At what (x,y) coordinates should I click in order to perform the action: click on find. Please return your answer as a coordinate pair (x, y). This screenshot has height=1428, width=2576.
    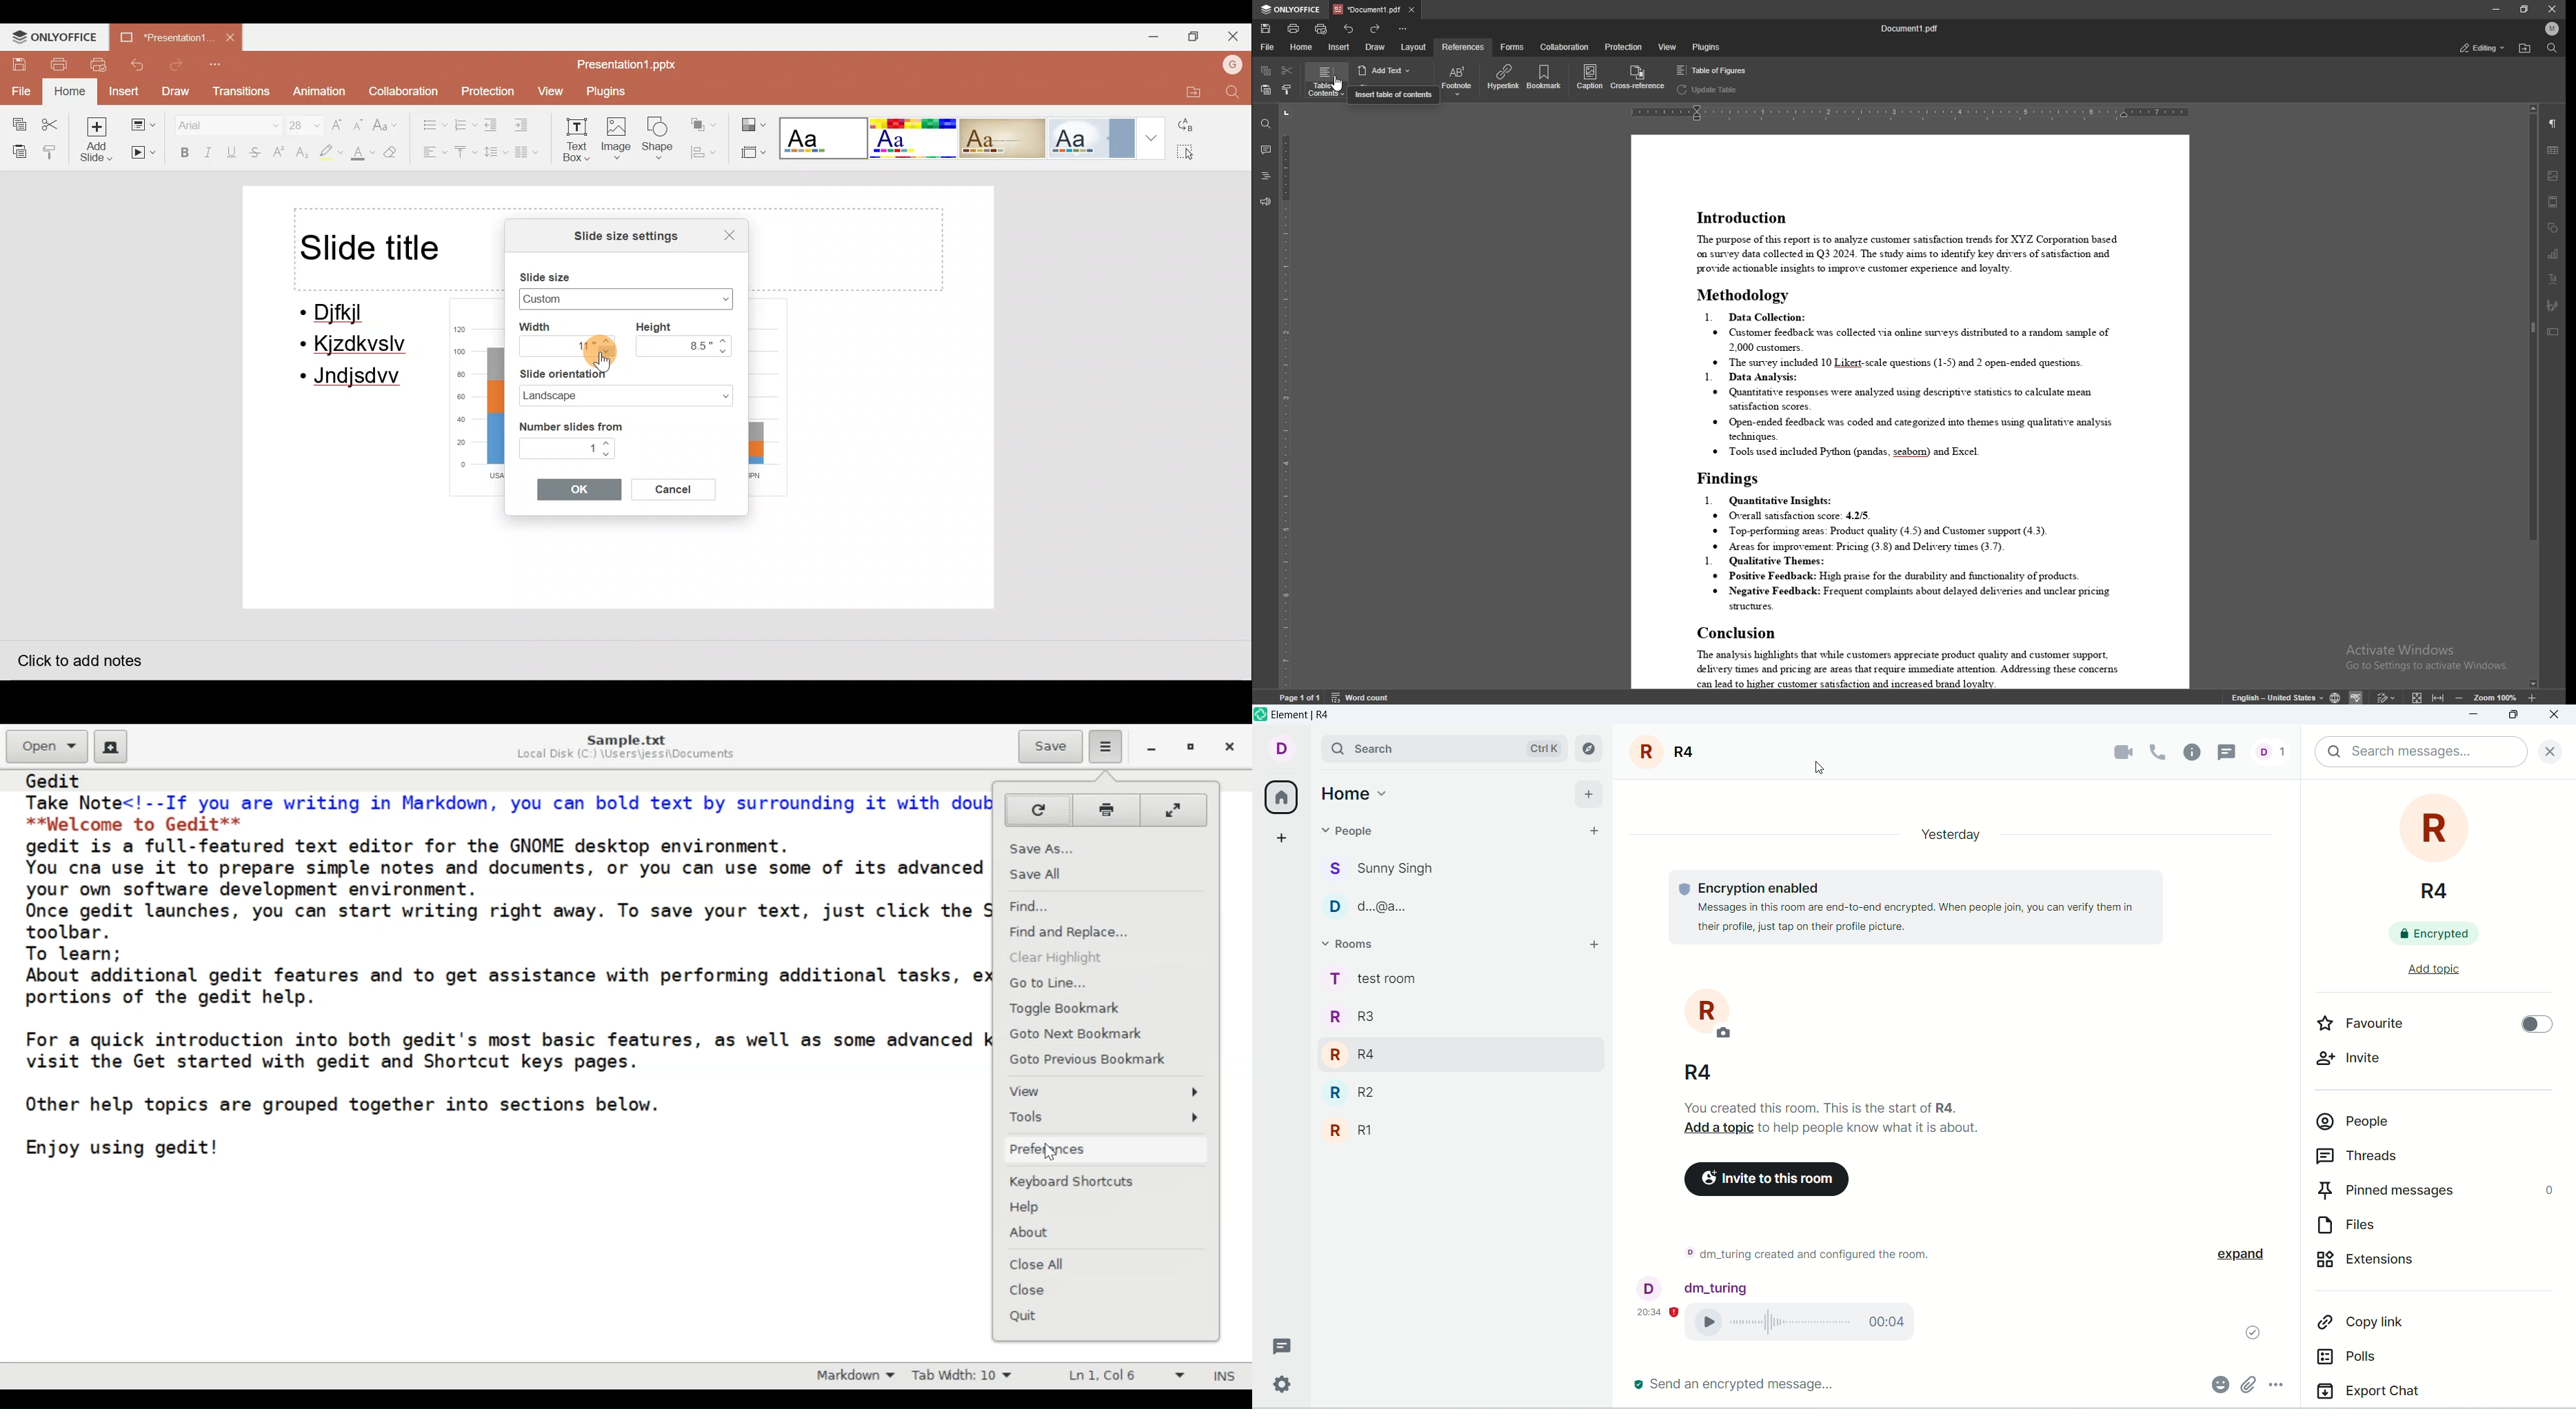
    Looking at the image, I should click on (2552, 48).